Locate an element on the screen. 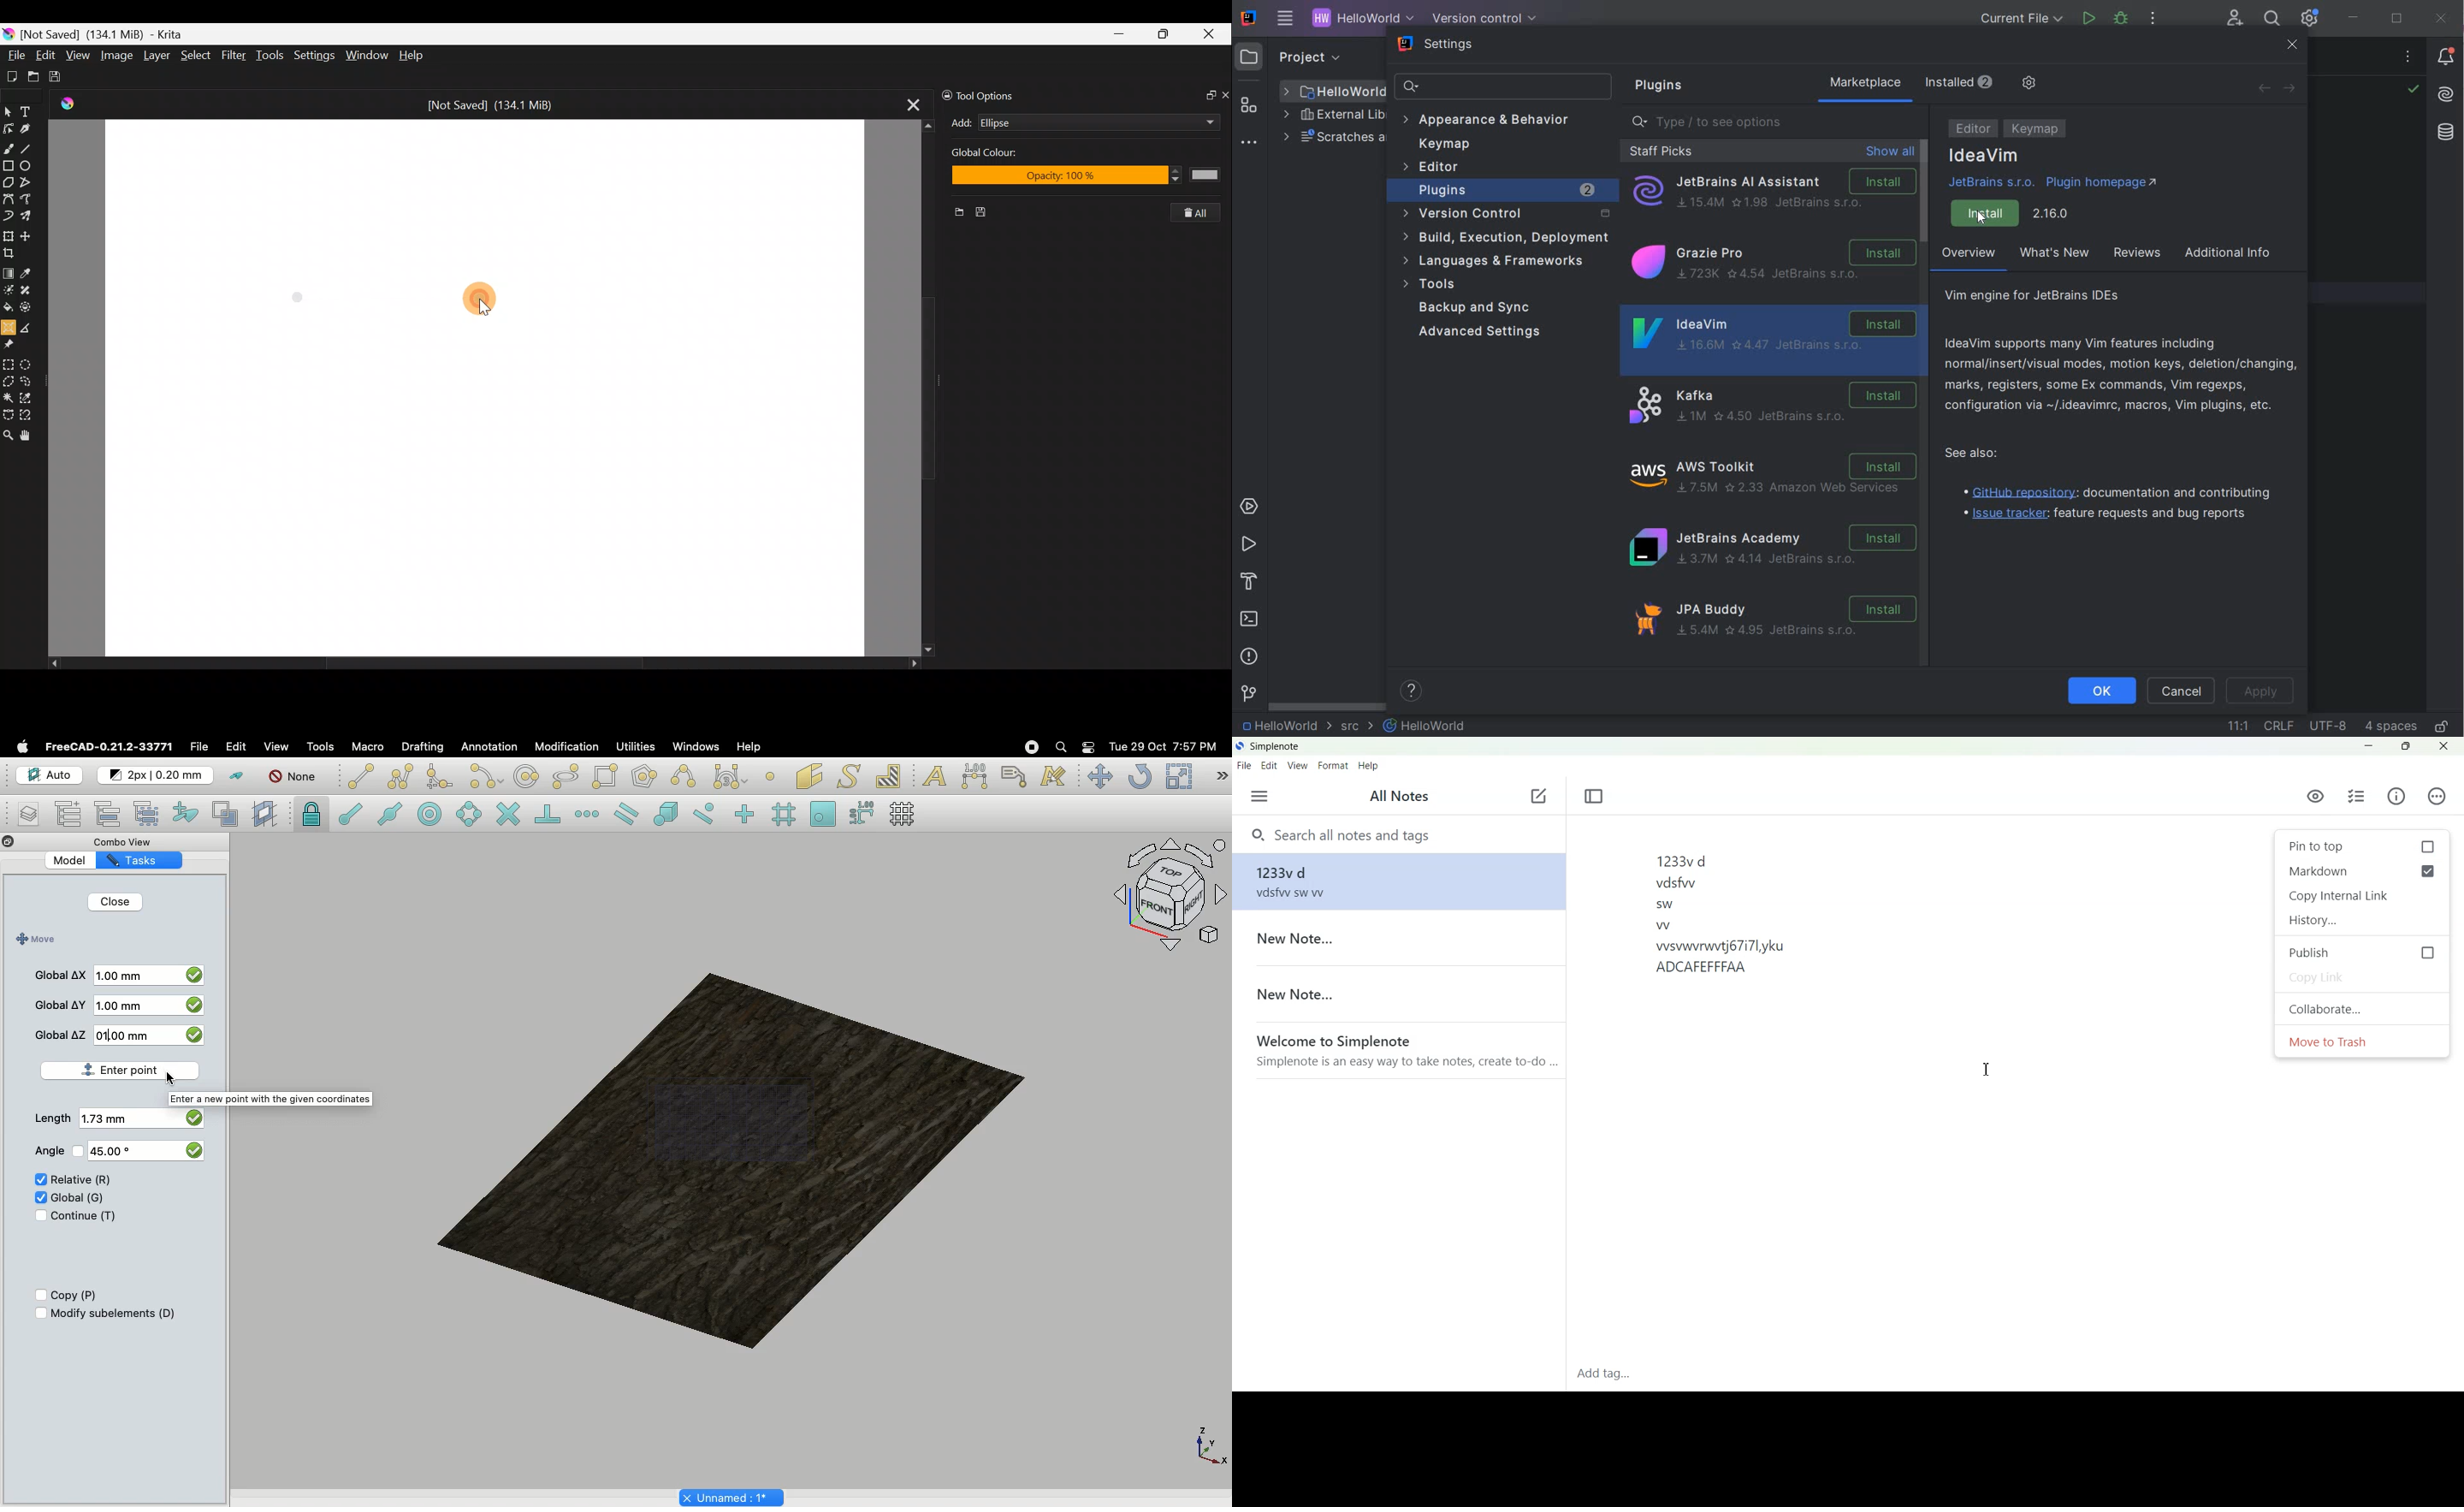 The height and width of the screenshot is (1512, 2464). Help is located at coordinates (1369, 766).